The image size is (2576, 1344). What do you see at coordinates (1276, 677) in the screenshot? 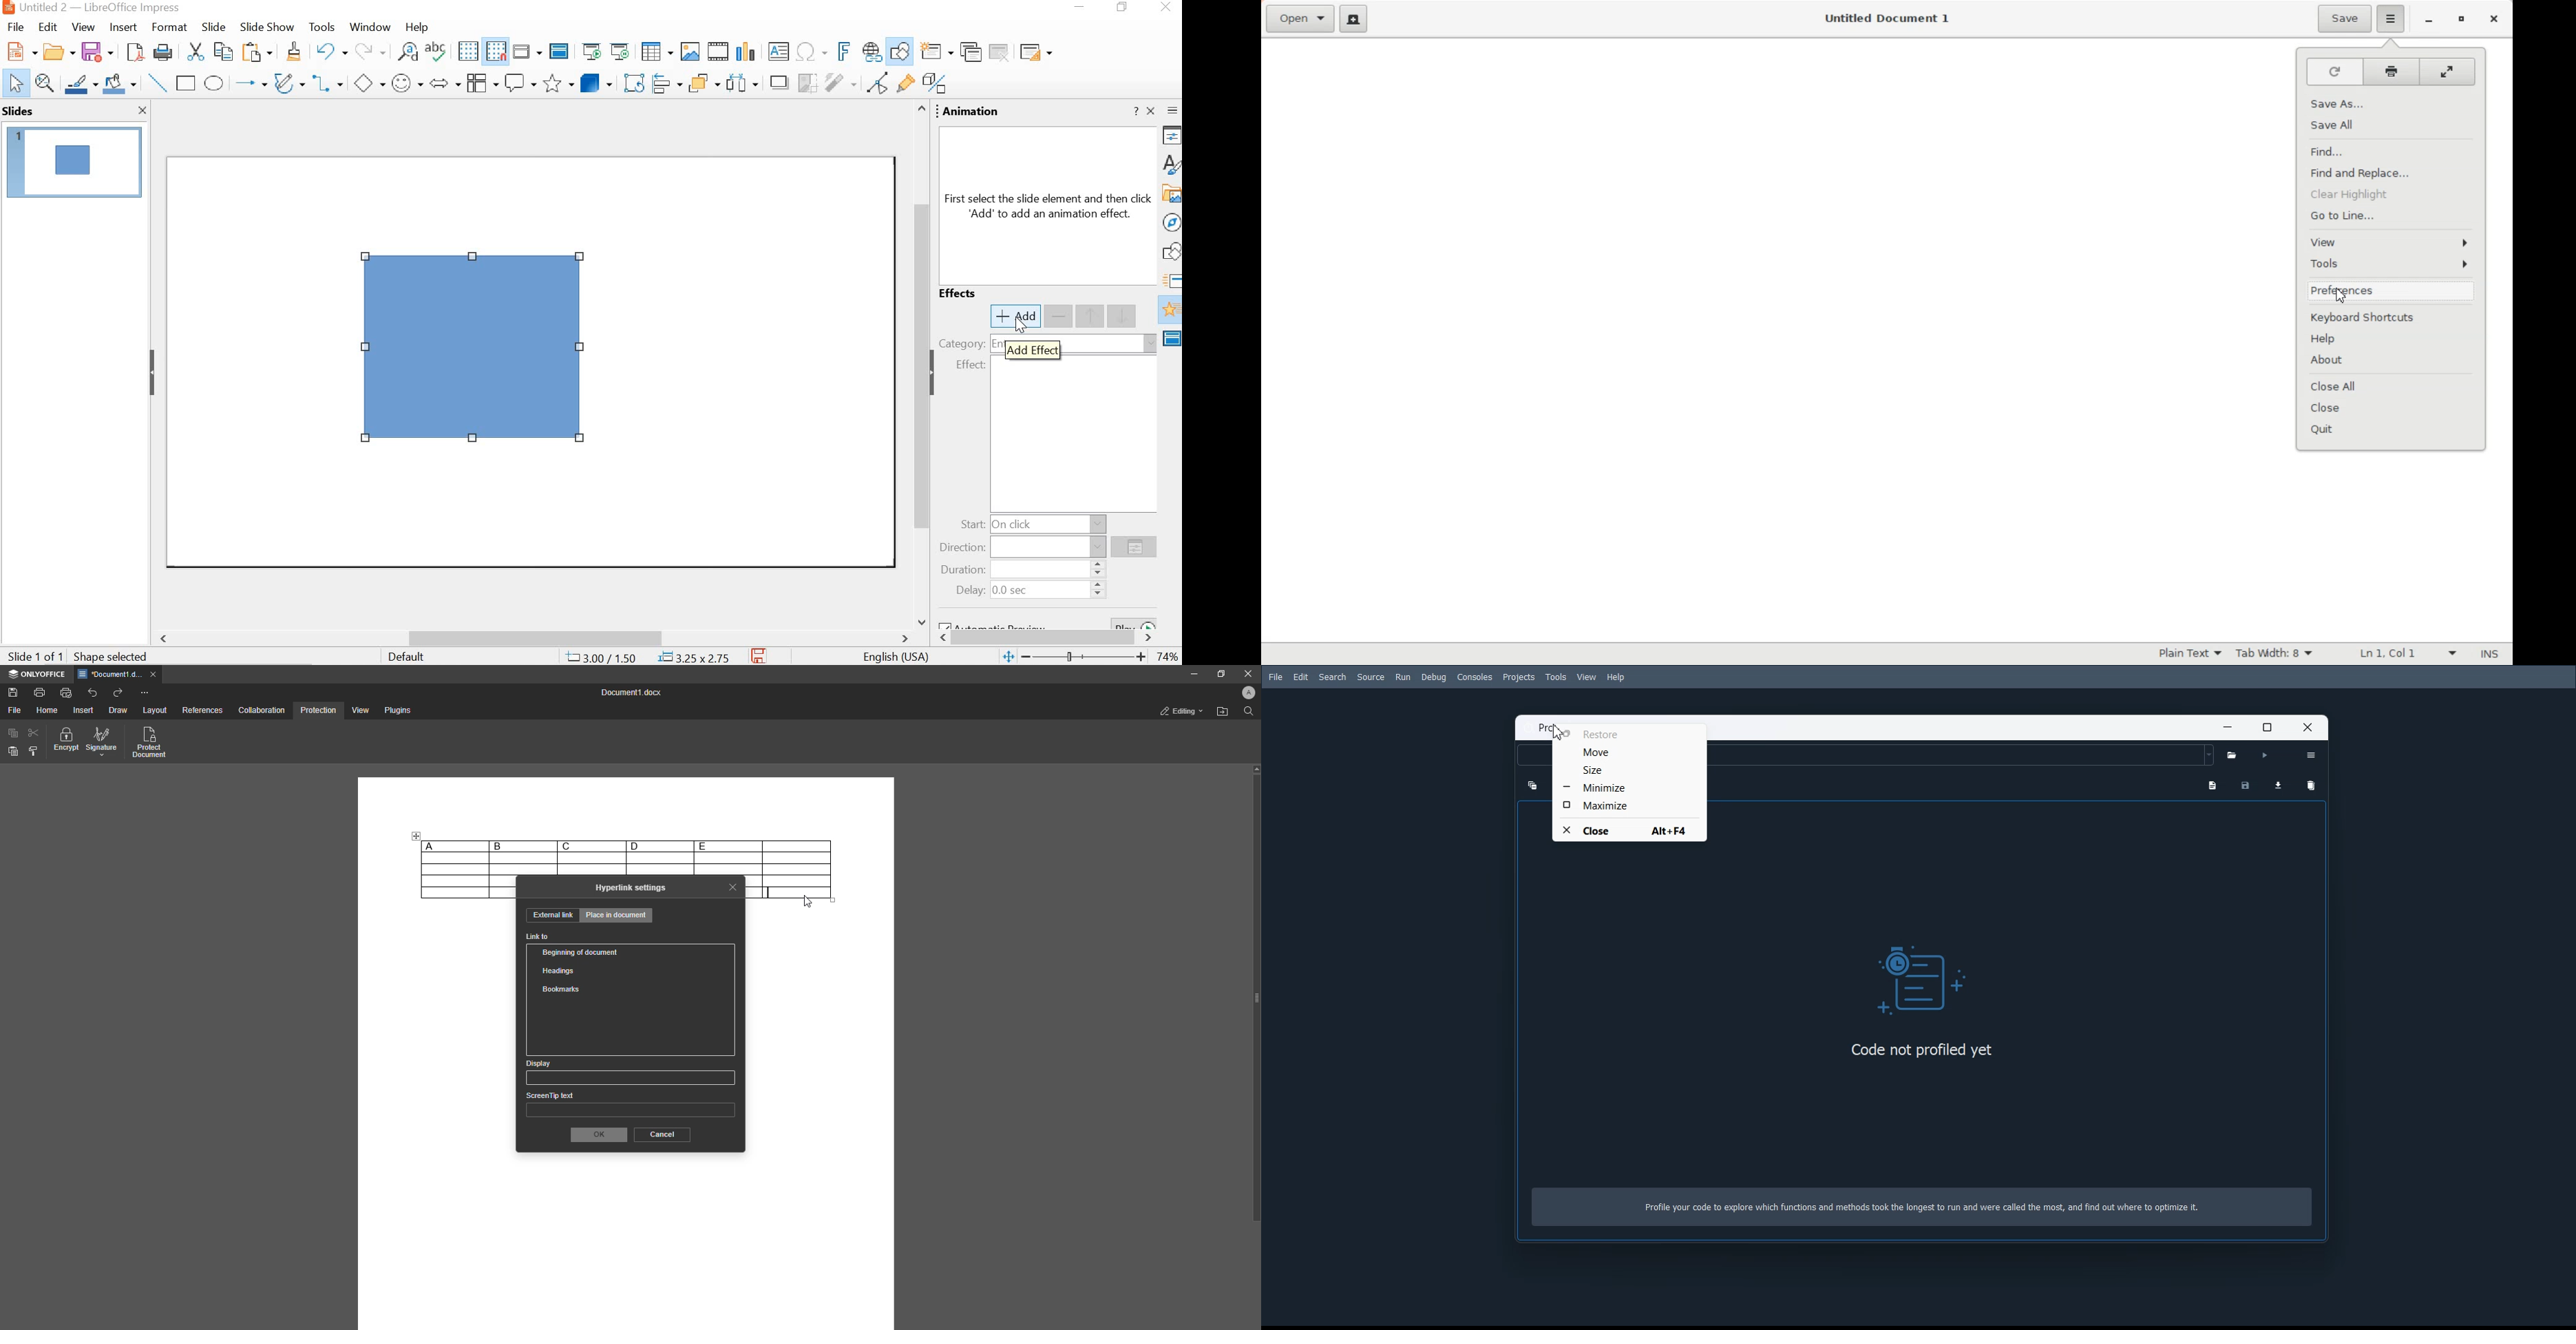
I see `File` at bounding box center [1276, 677].